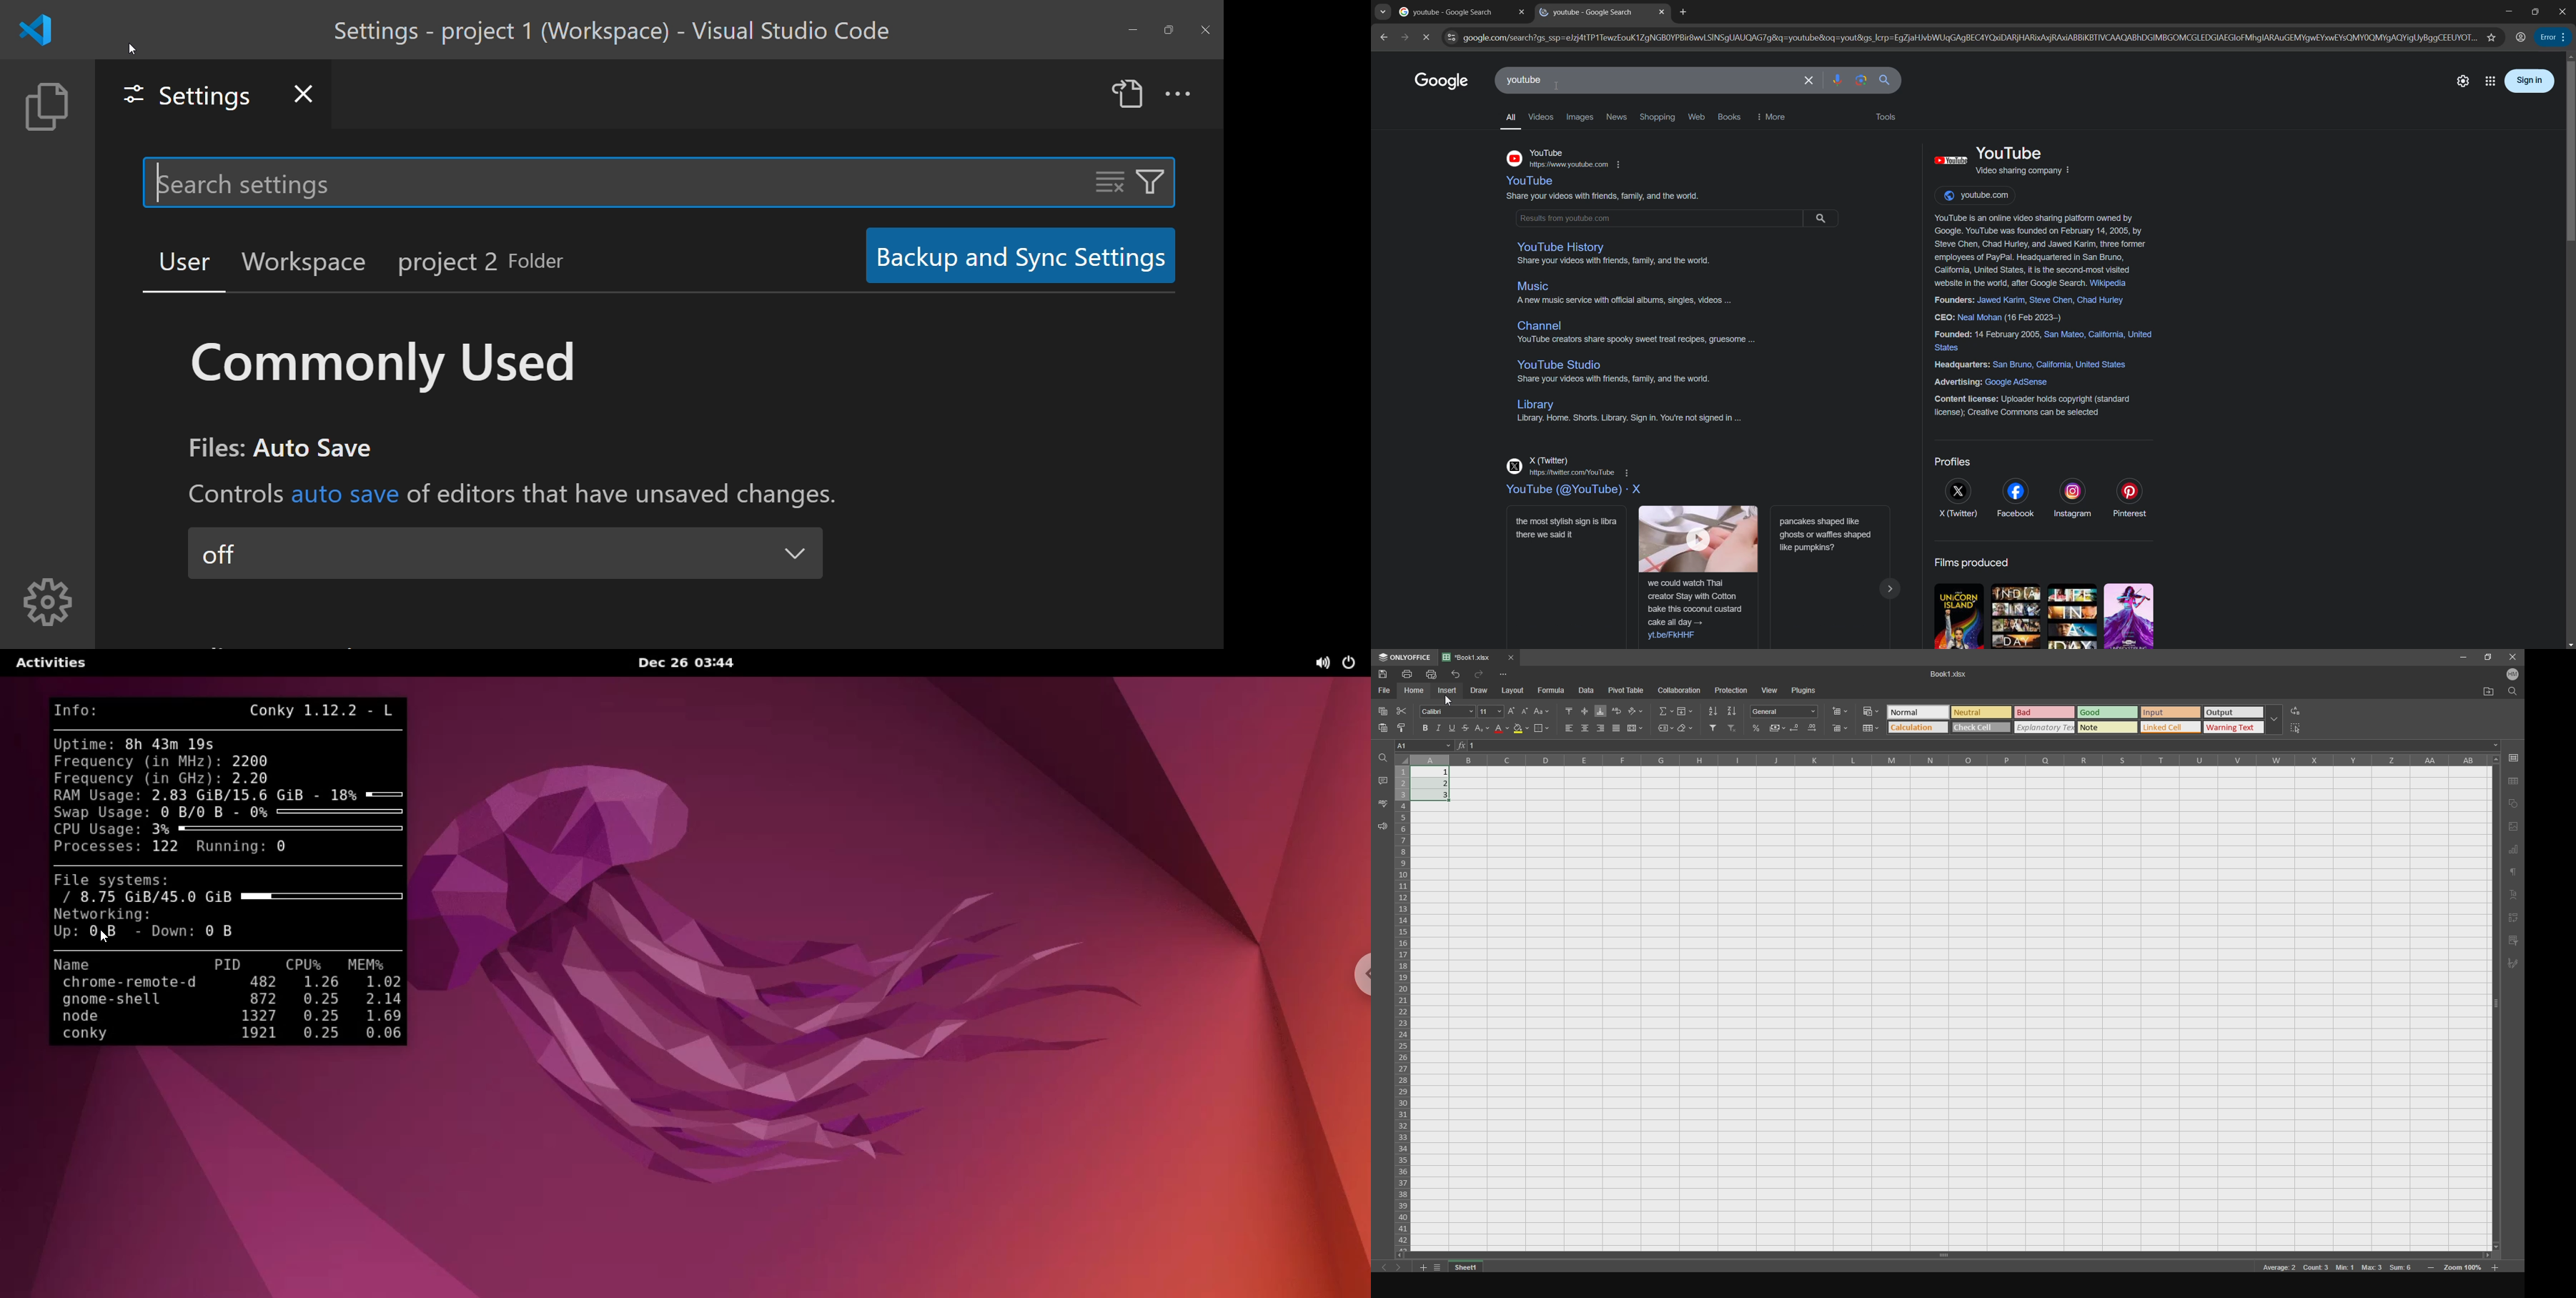  I want to click on , so click(1871, 728).